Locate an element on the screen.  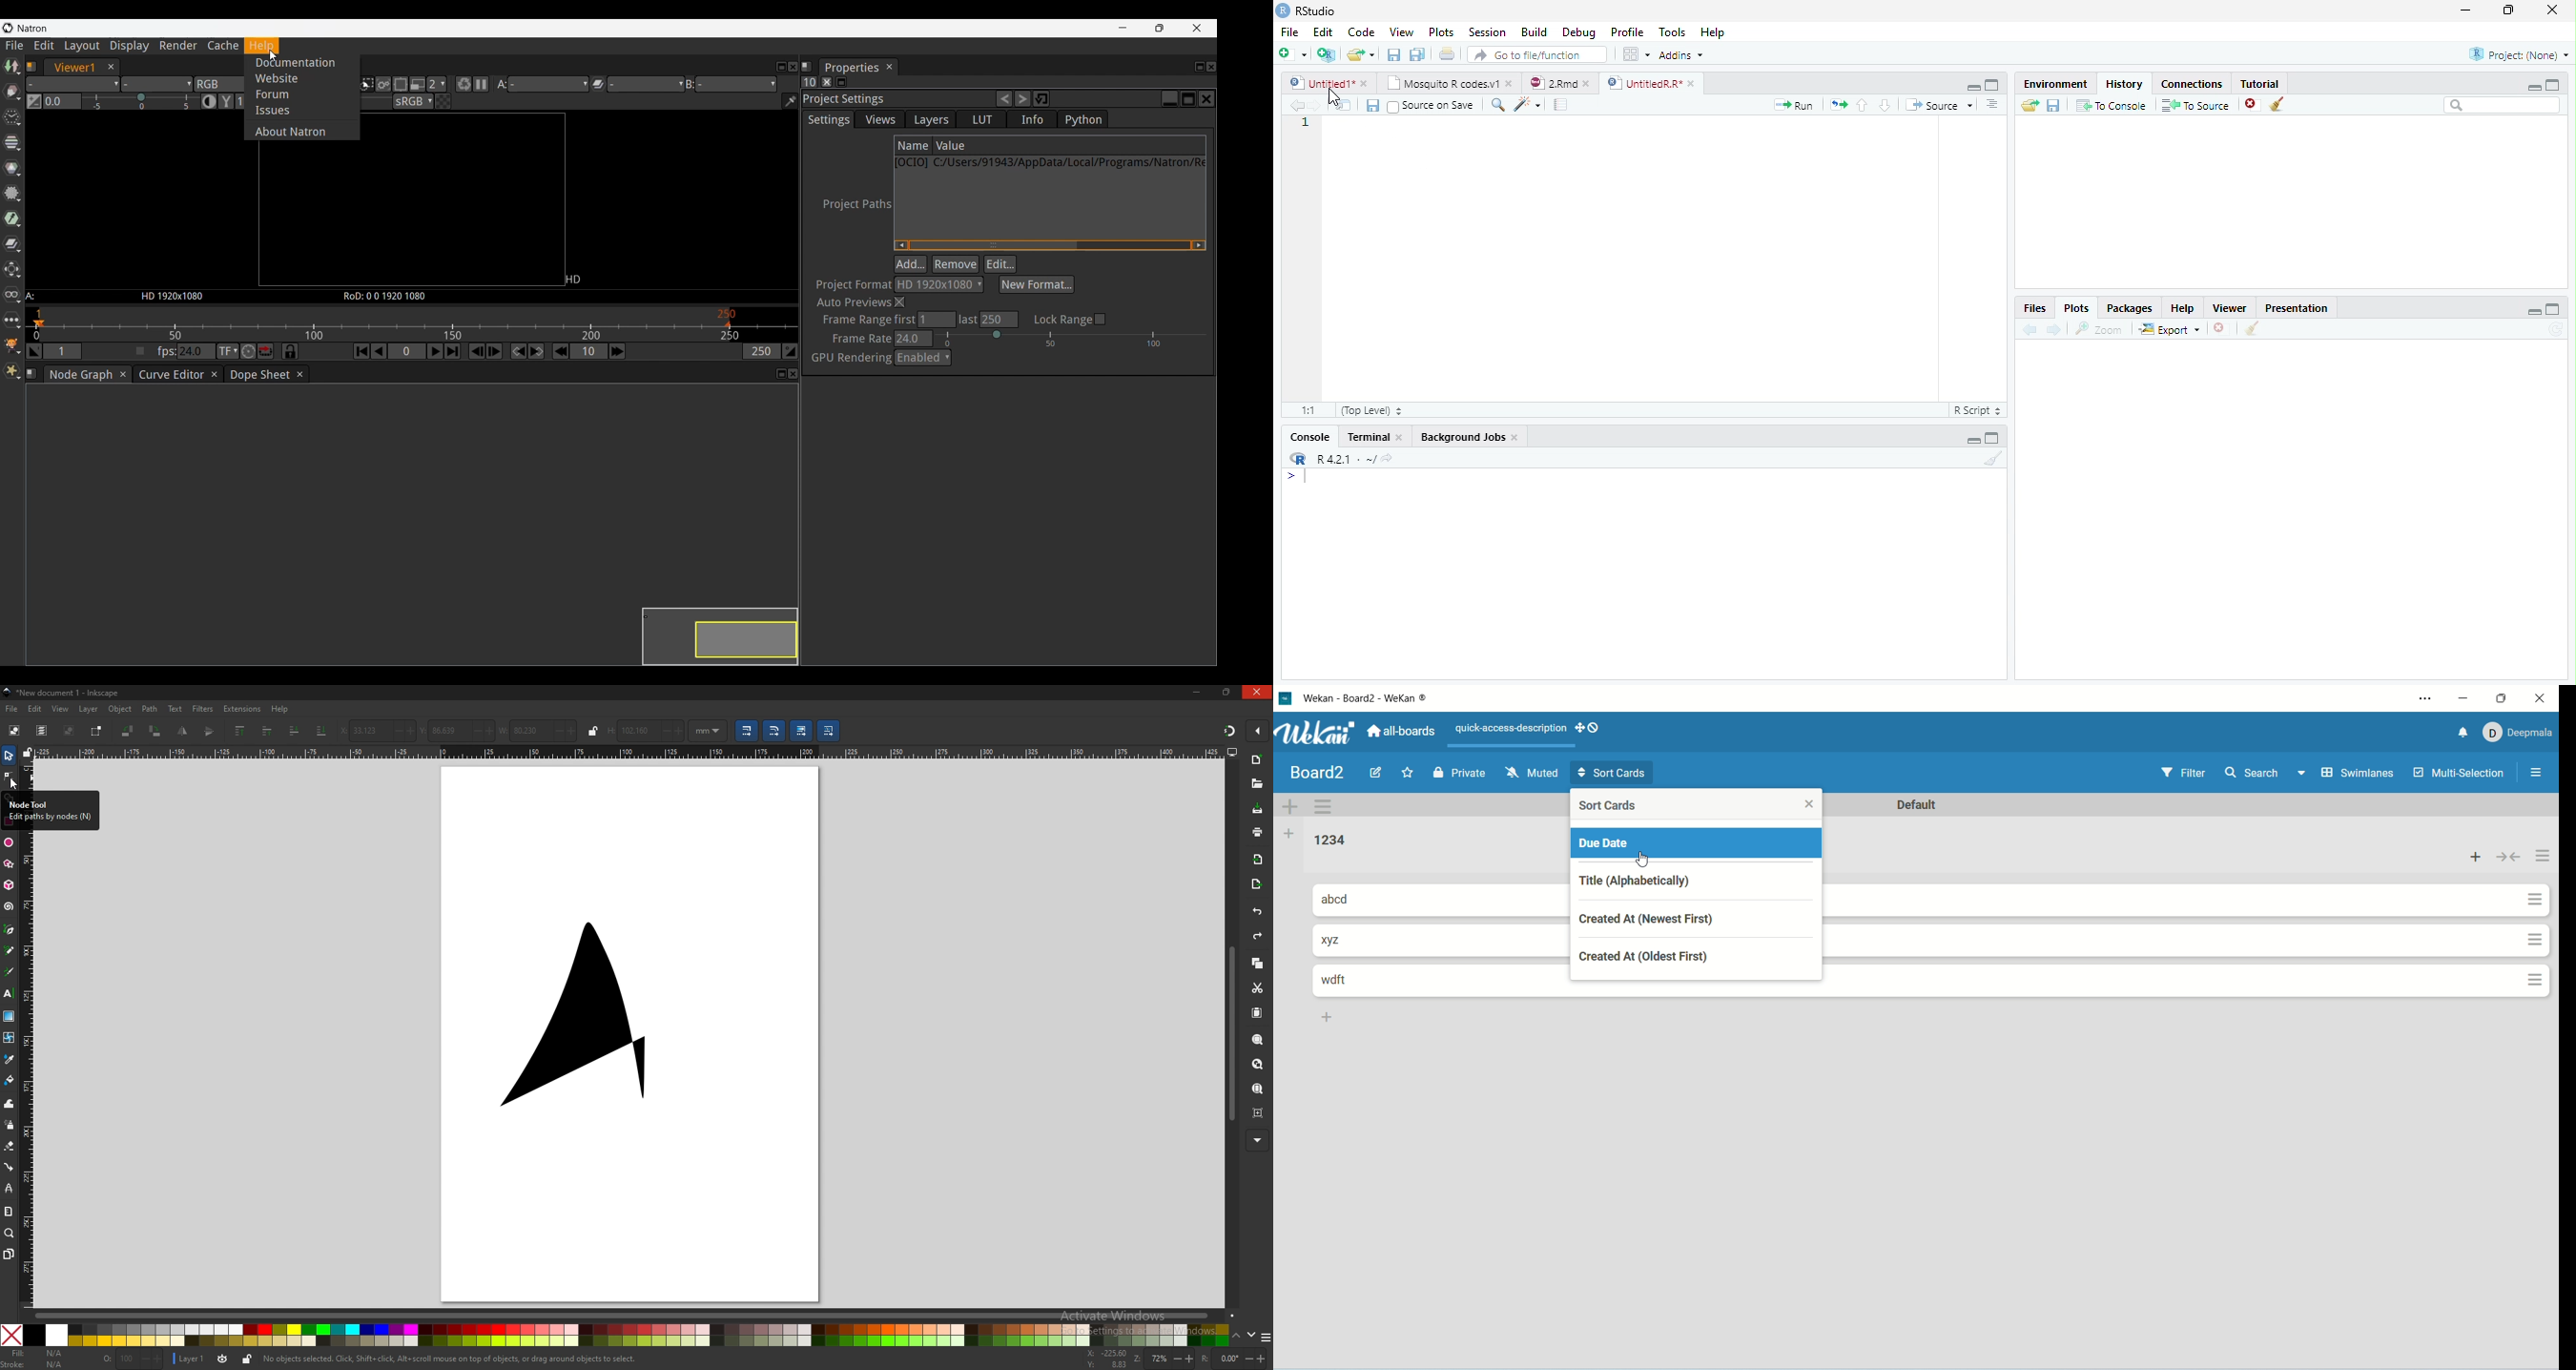
Go to next section/chunk is located at coordinates (1885, 105).